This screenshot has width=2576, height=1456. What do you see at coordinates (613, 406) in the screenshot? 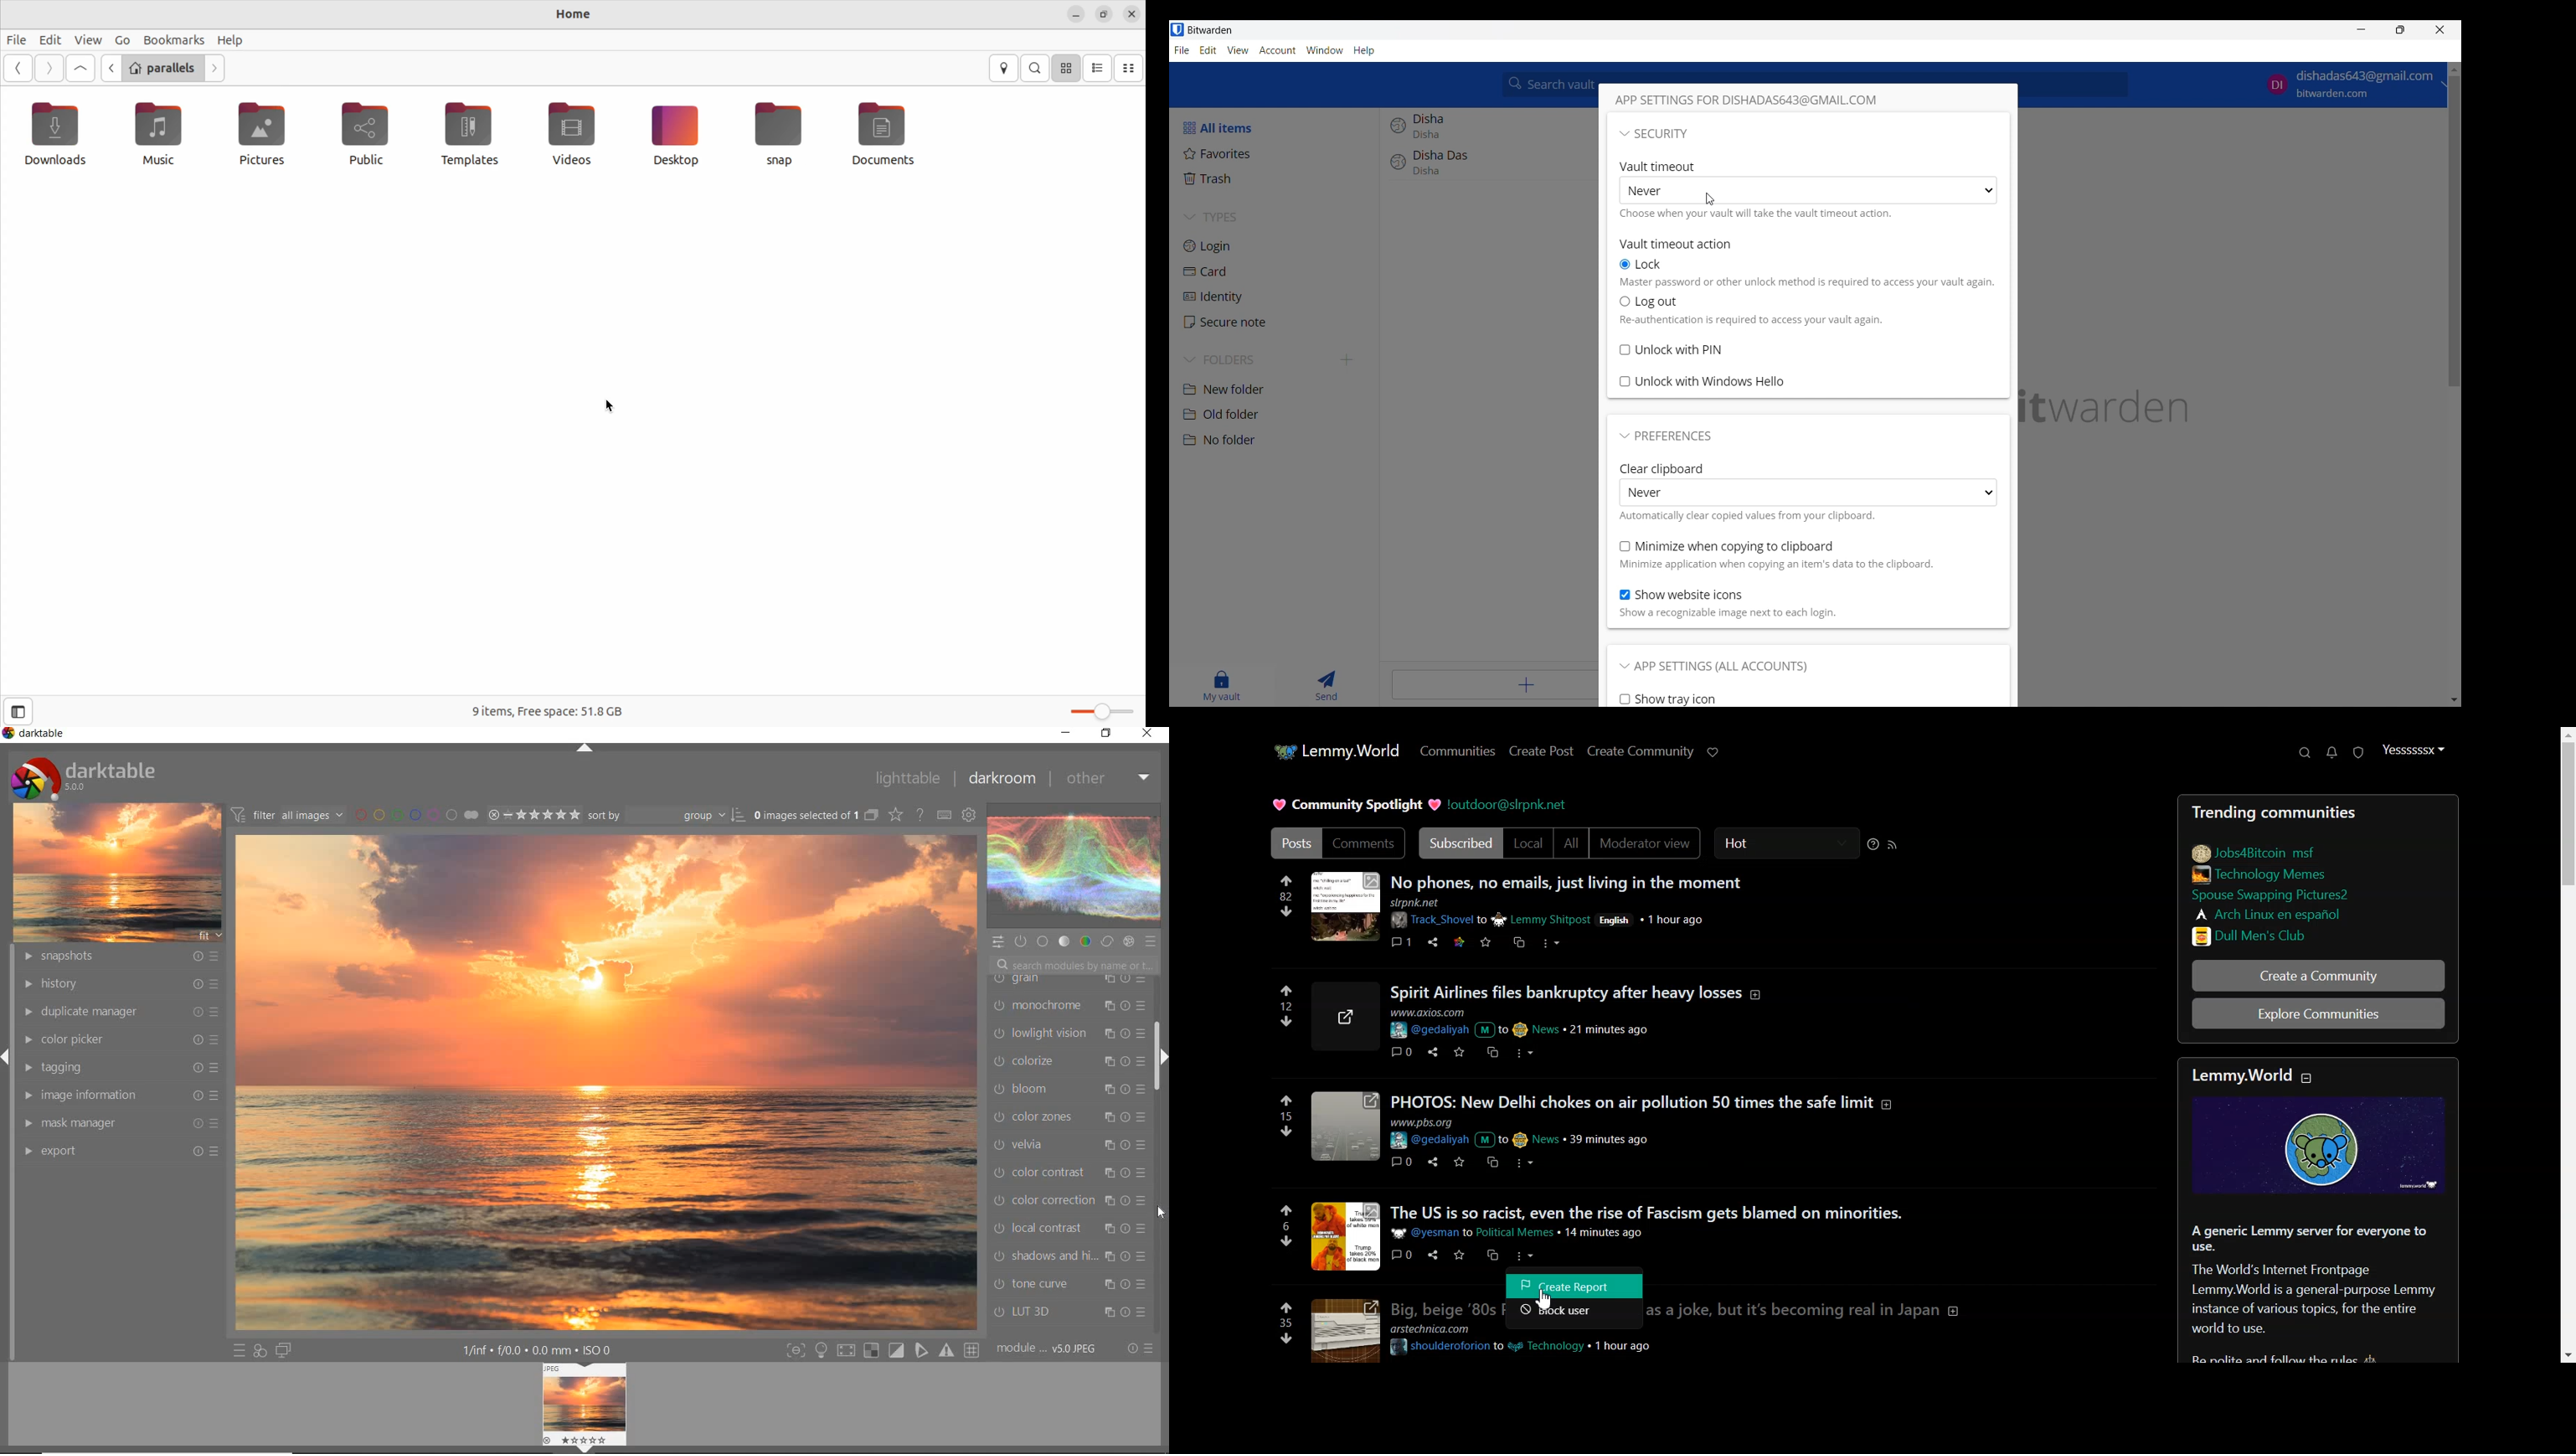
I see `cursor` at bounding box center [613, 406].